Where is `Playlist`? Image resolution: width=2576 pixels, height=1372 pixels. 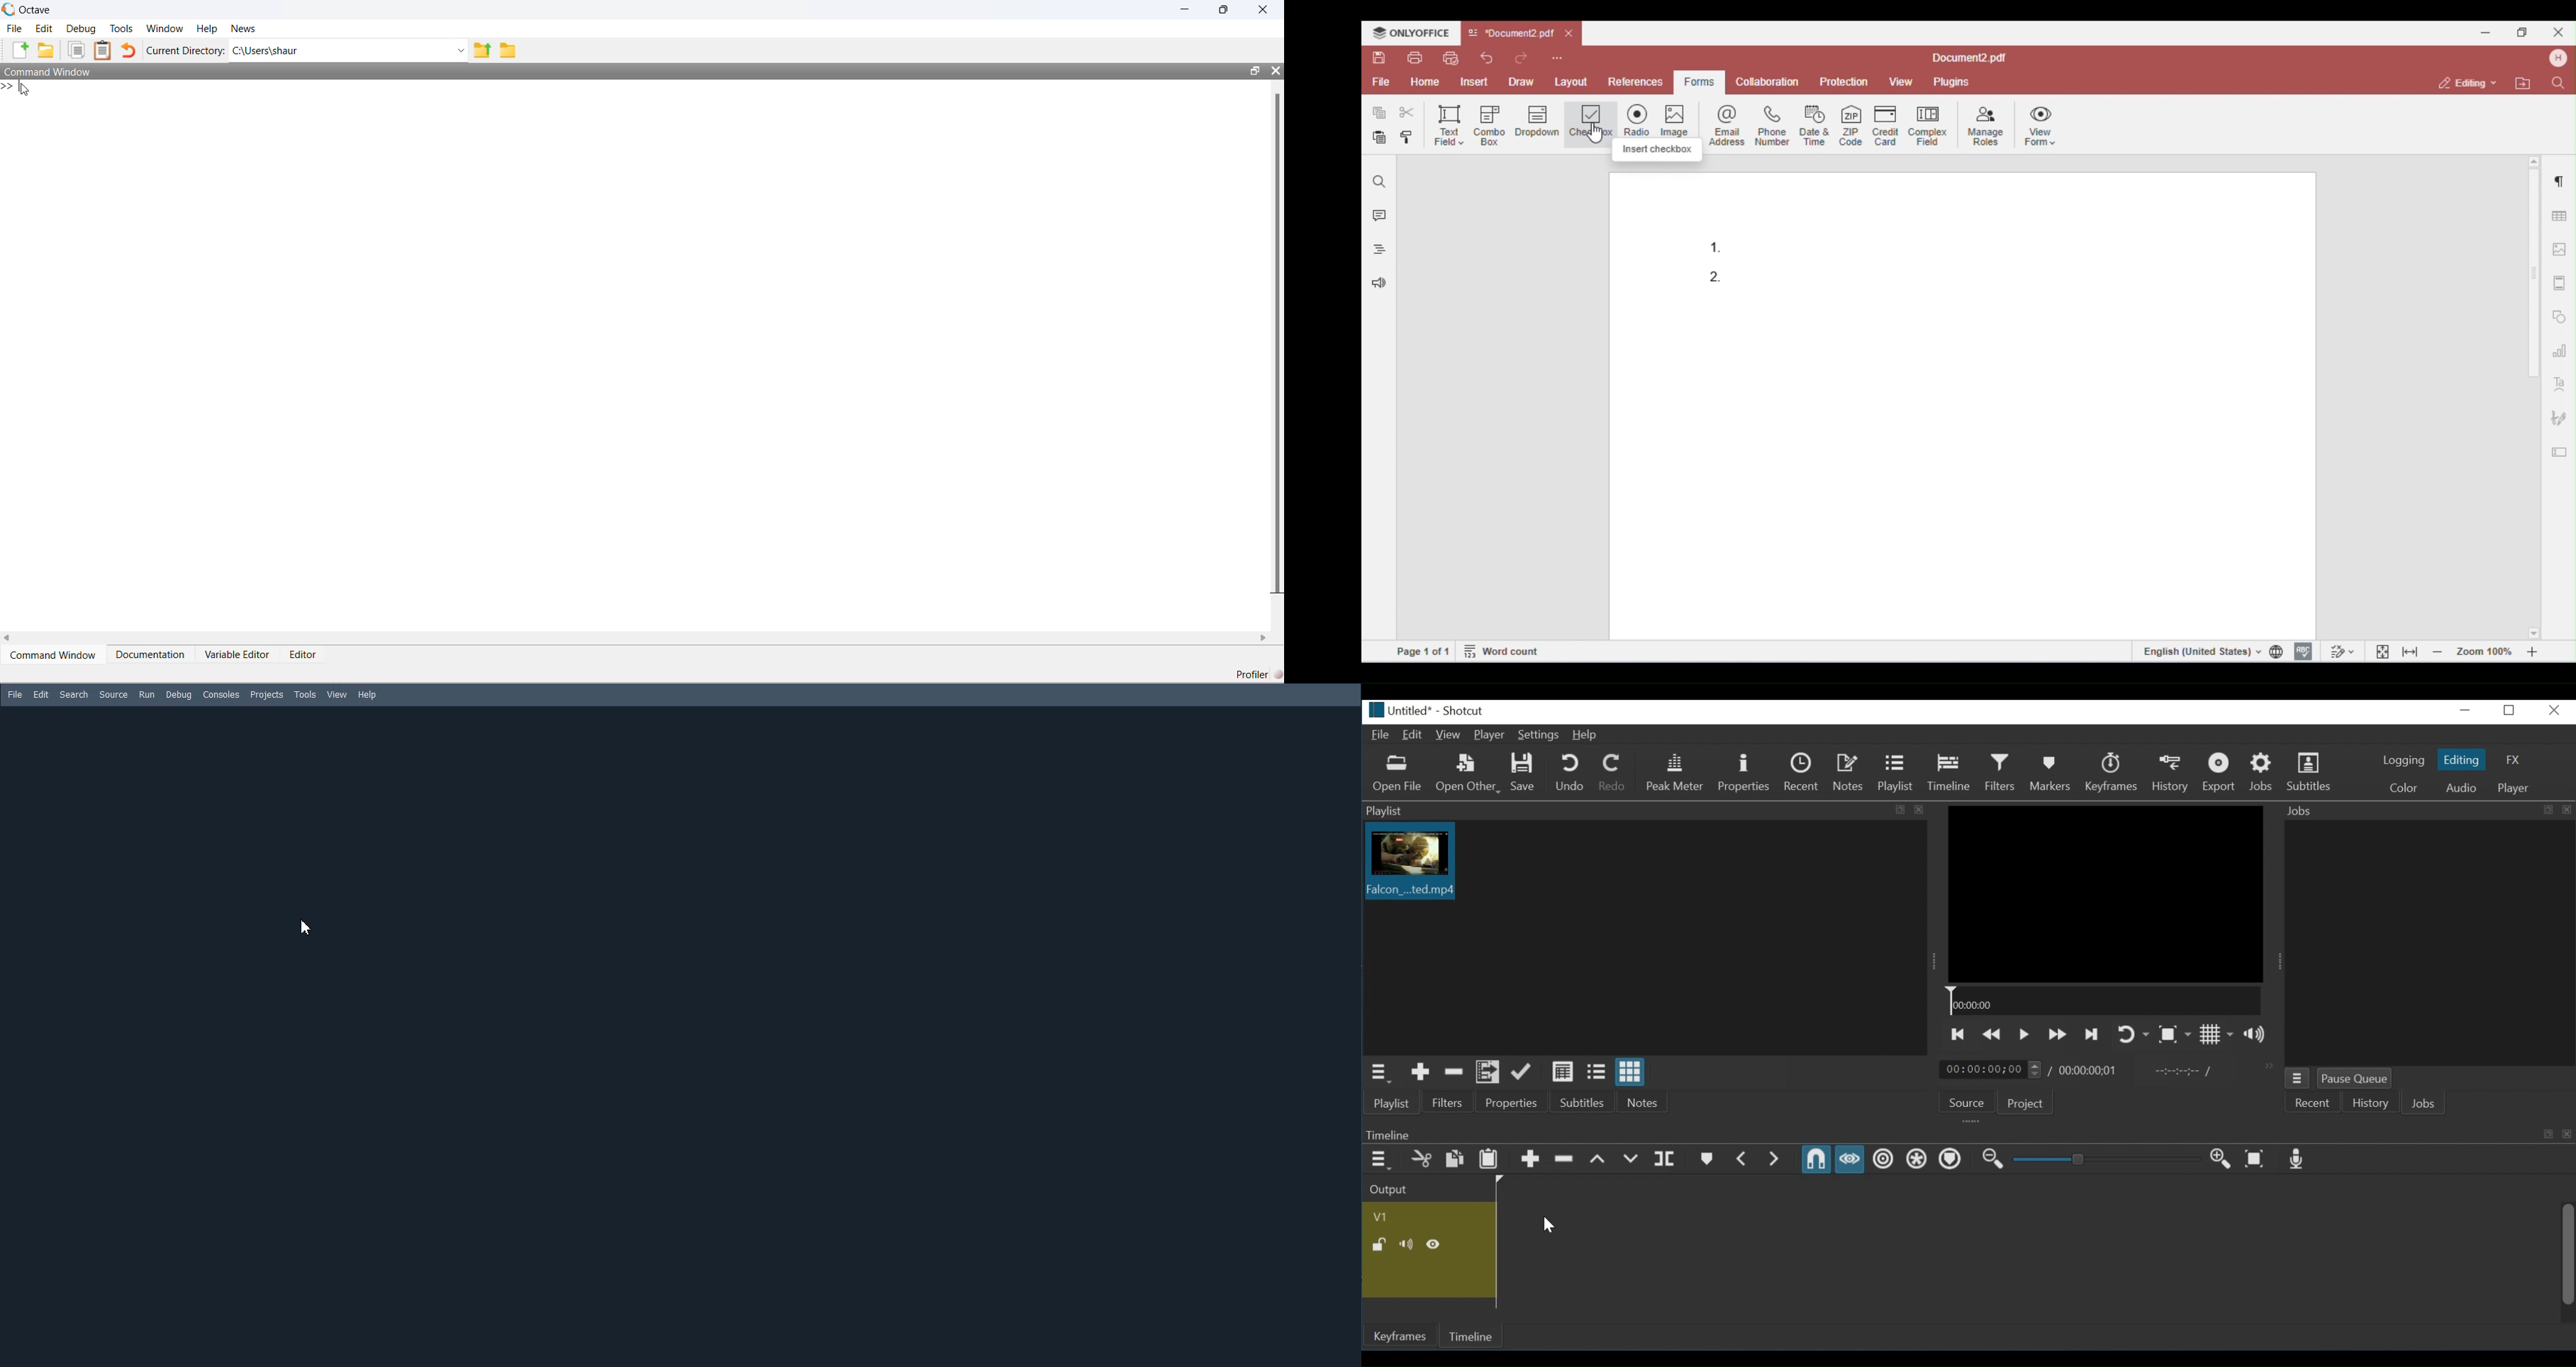 Playlist is located at coordinates (1393, 1102).